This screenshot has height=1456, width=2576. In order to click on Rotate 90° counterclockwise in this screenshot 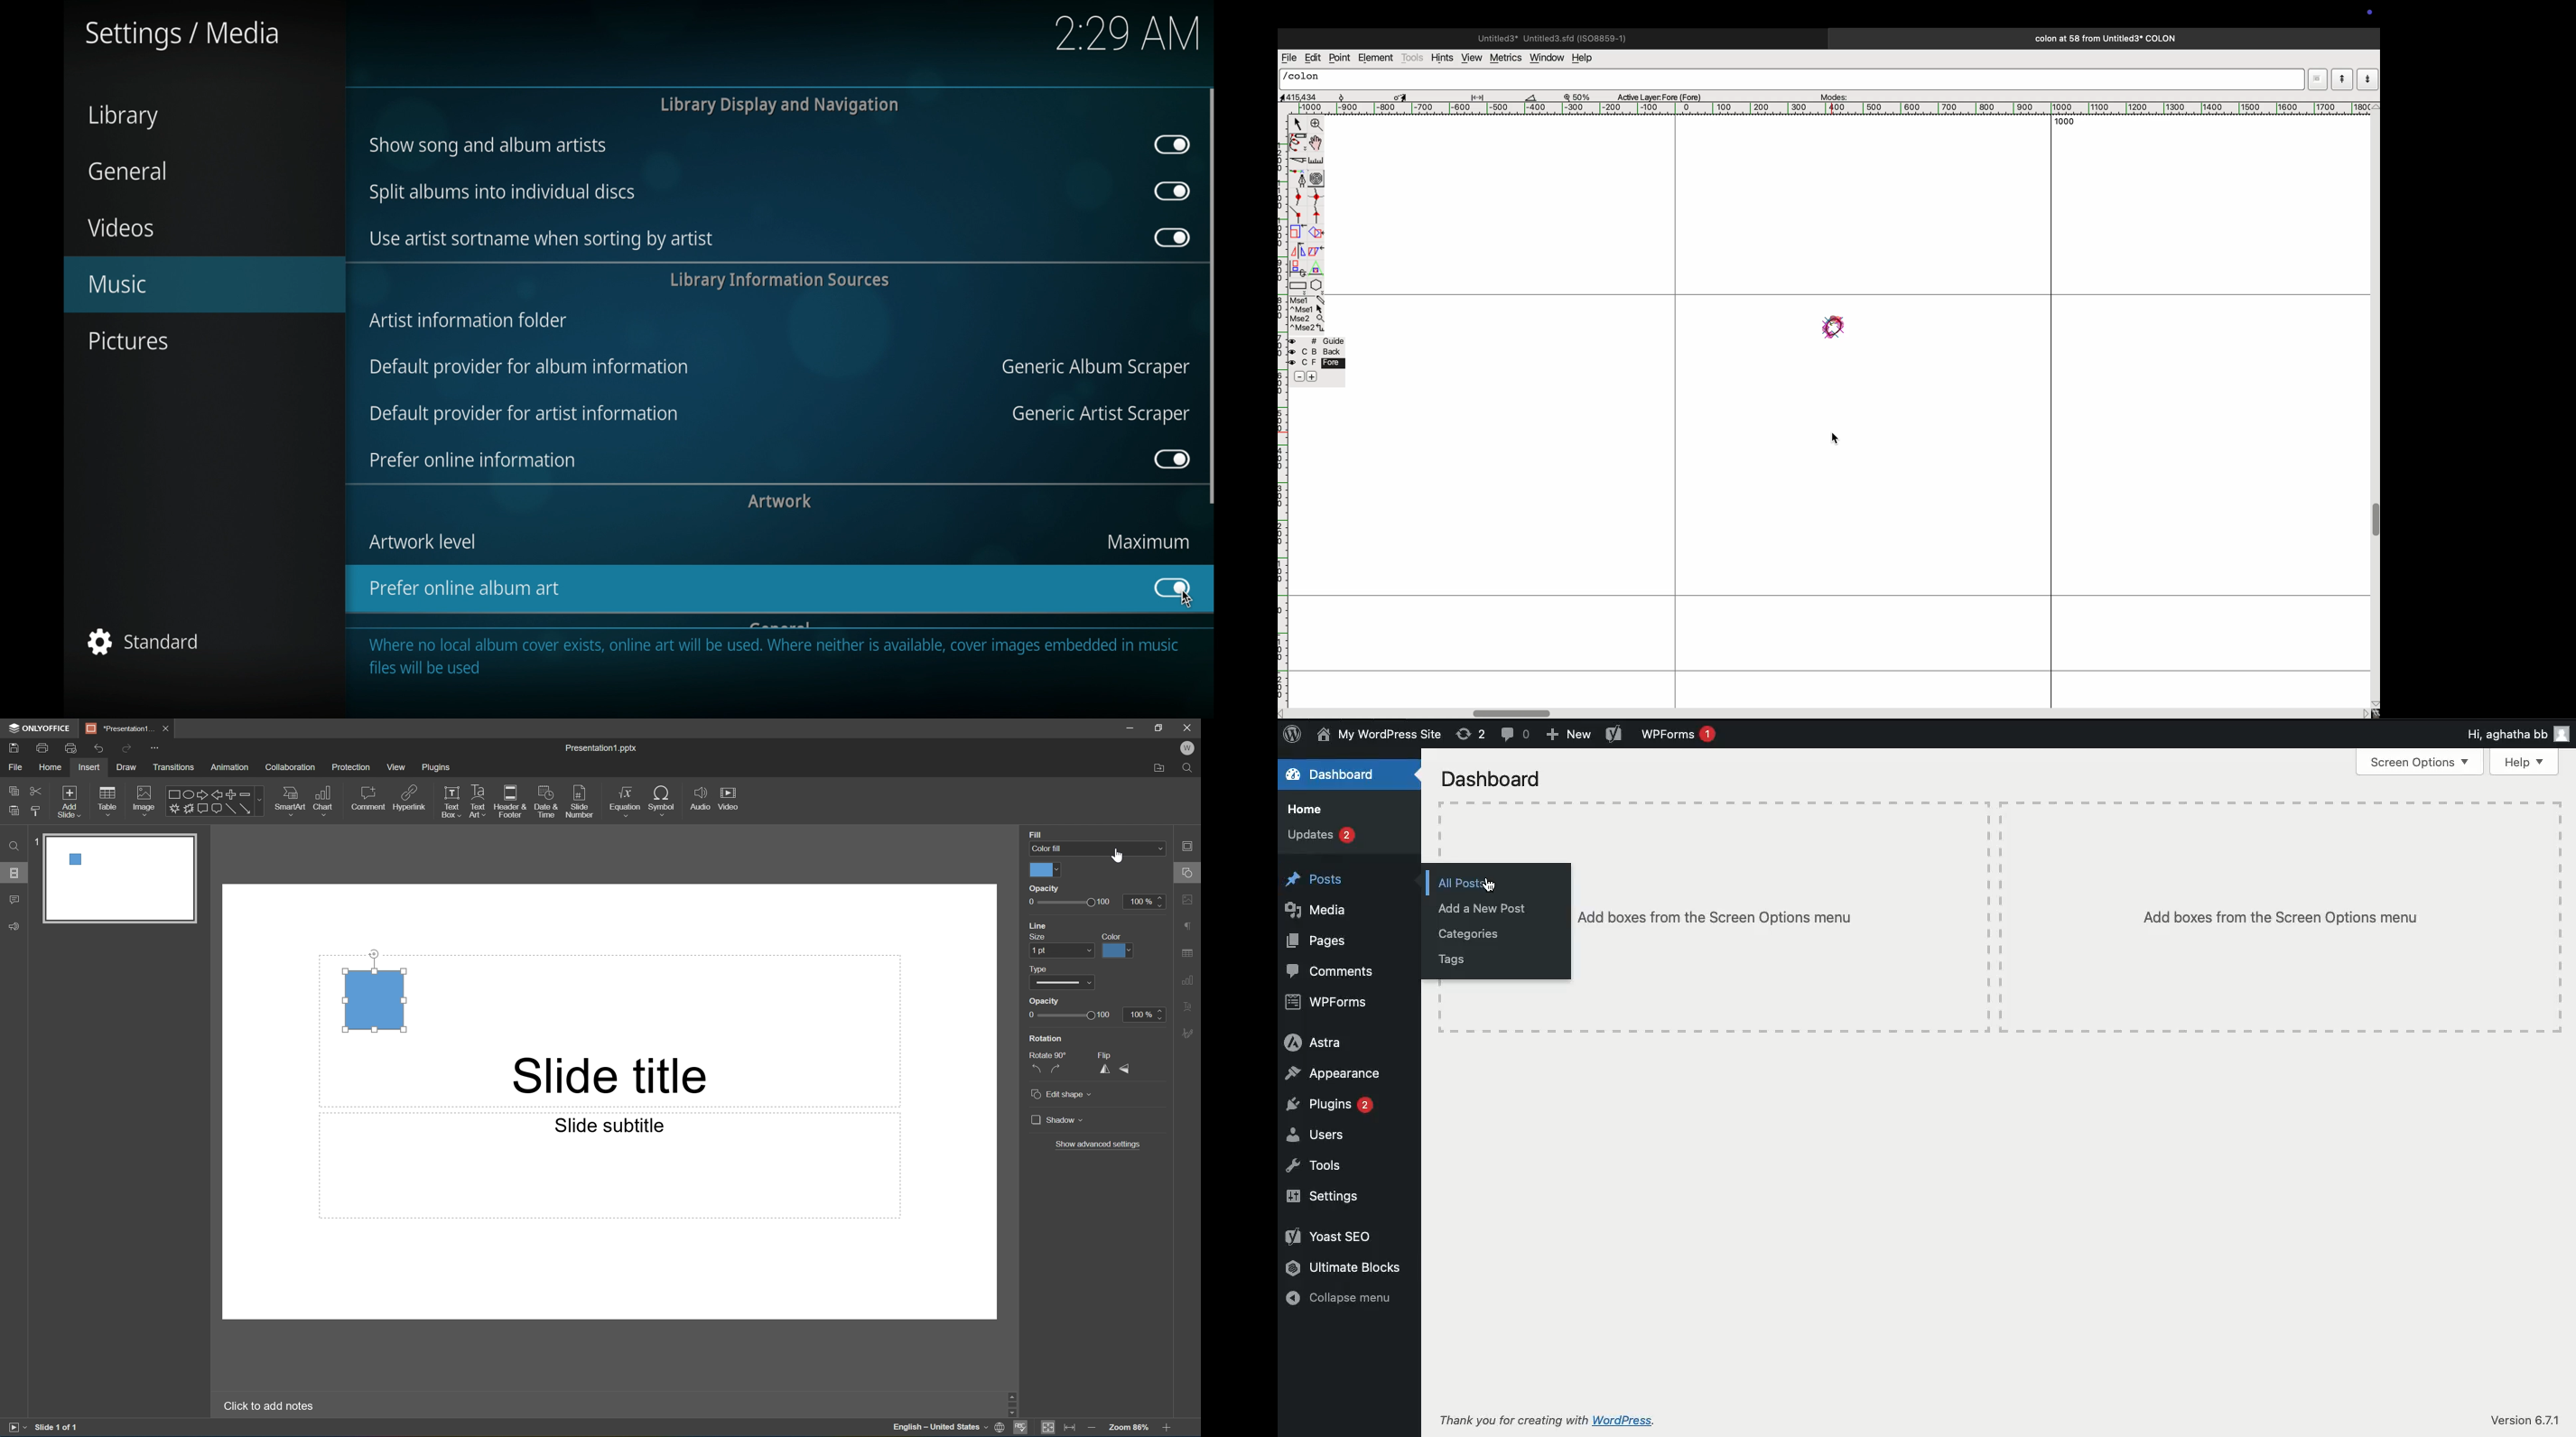, I will do `click(1036, 1069)`.